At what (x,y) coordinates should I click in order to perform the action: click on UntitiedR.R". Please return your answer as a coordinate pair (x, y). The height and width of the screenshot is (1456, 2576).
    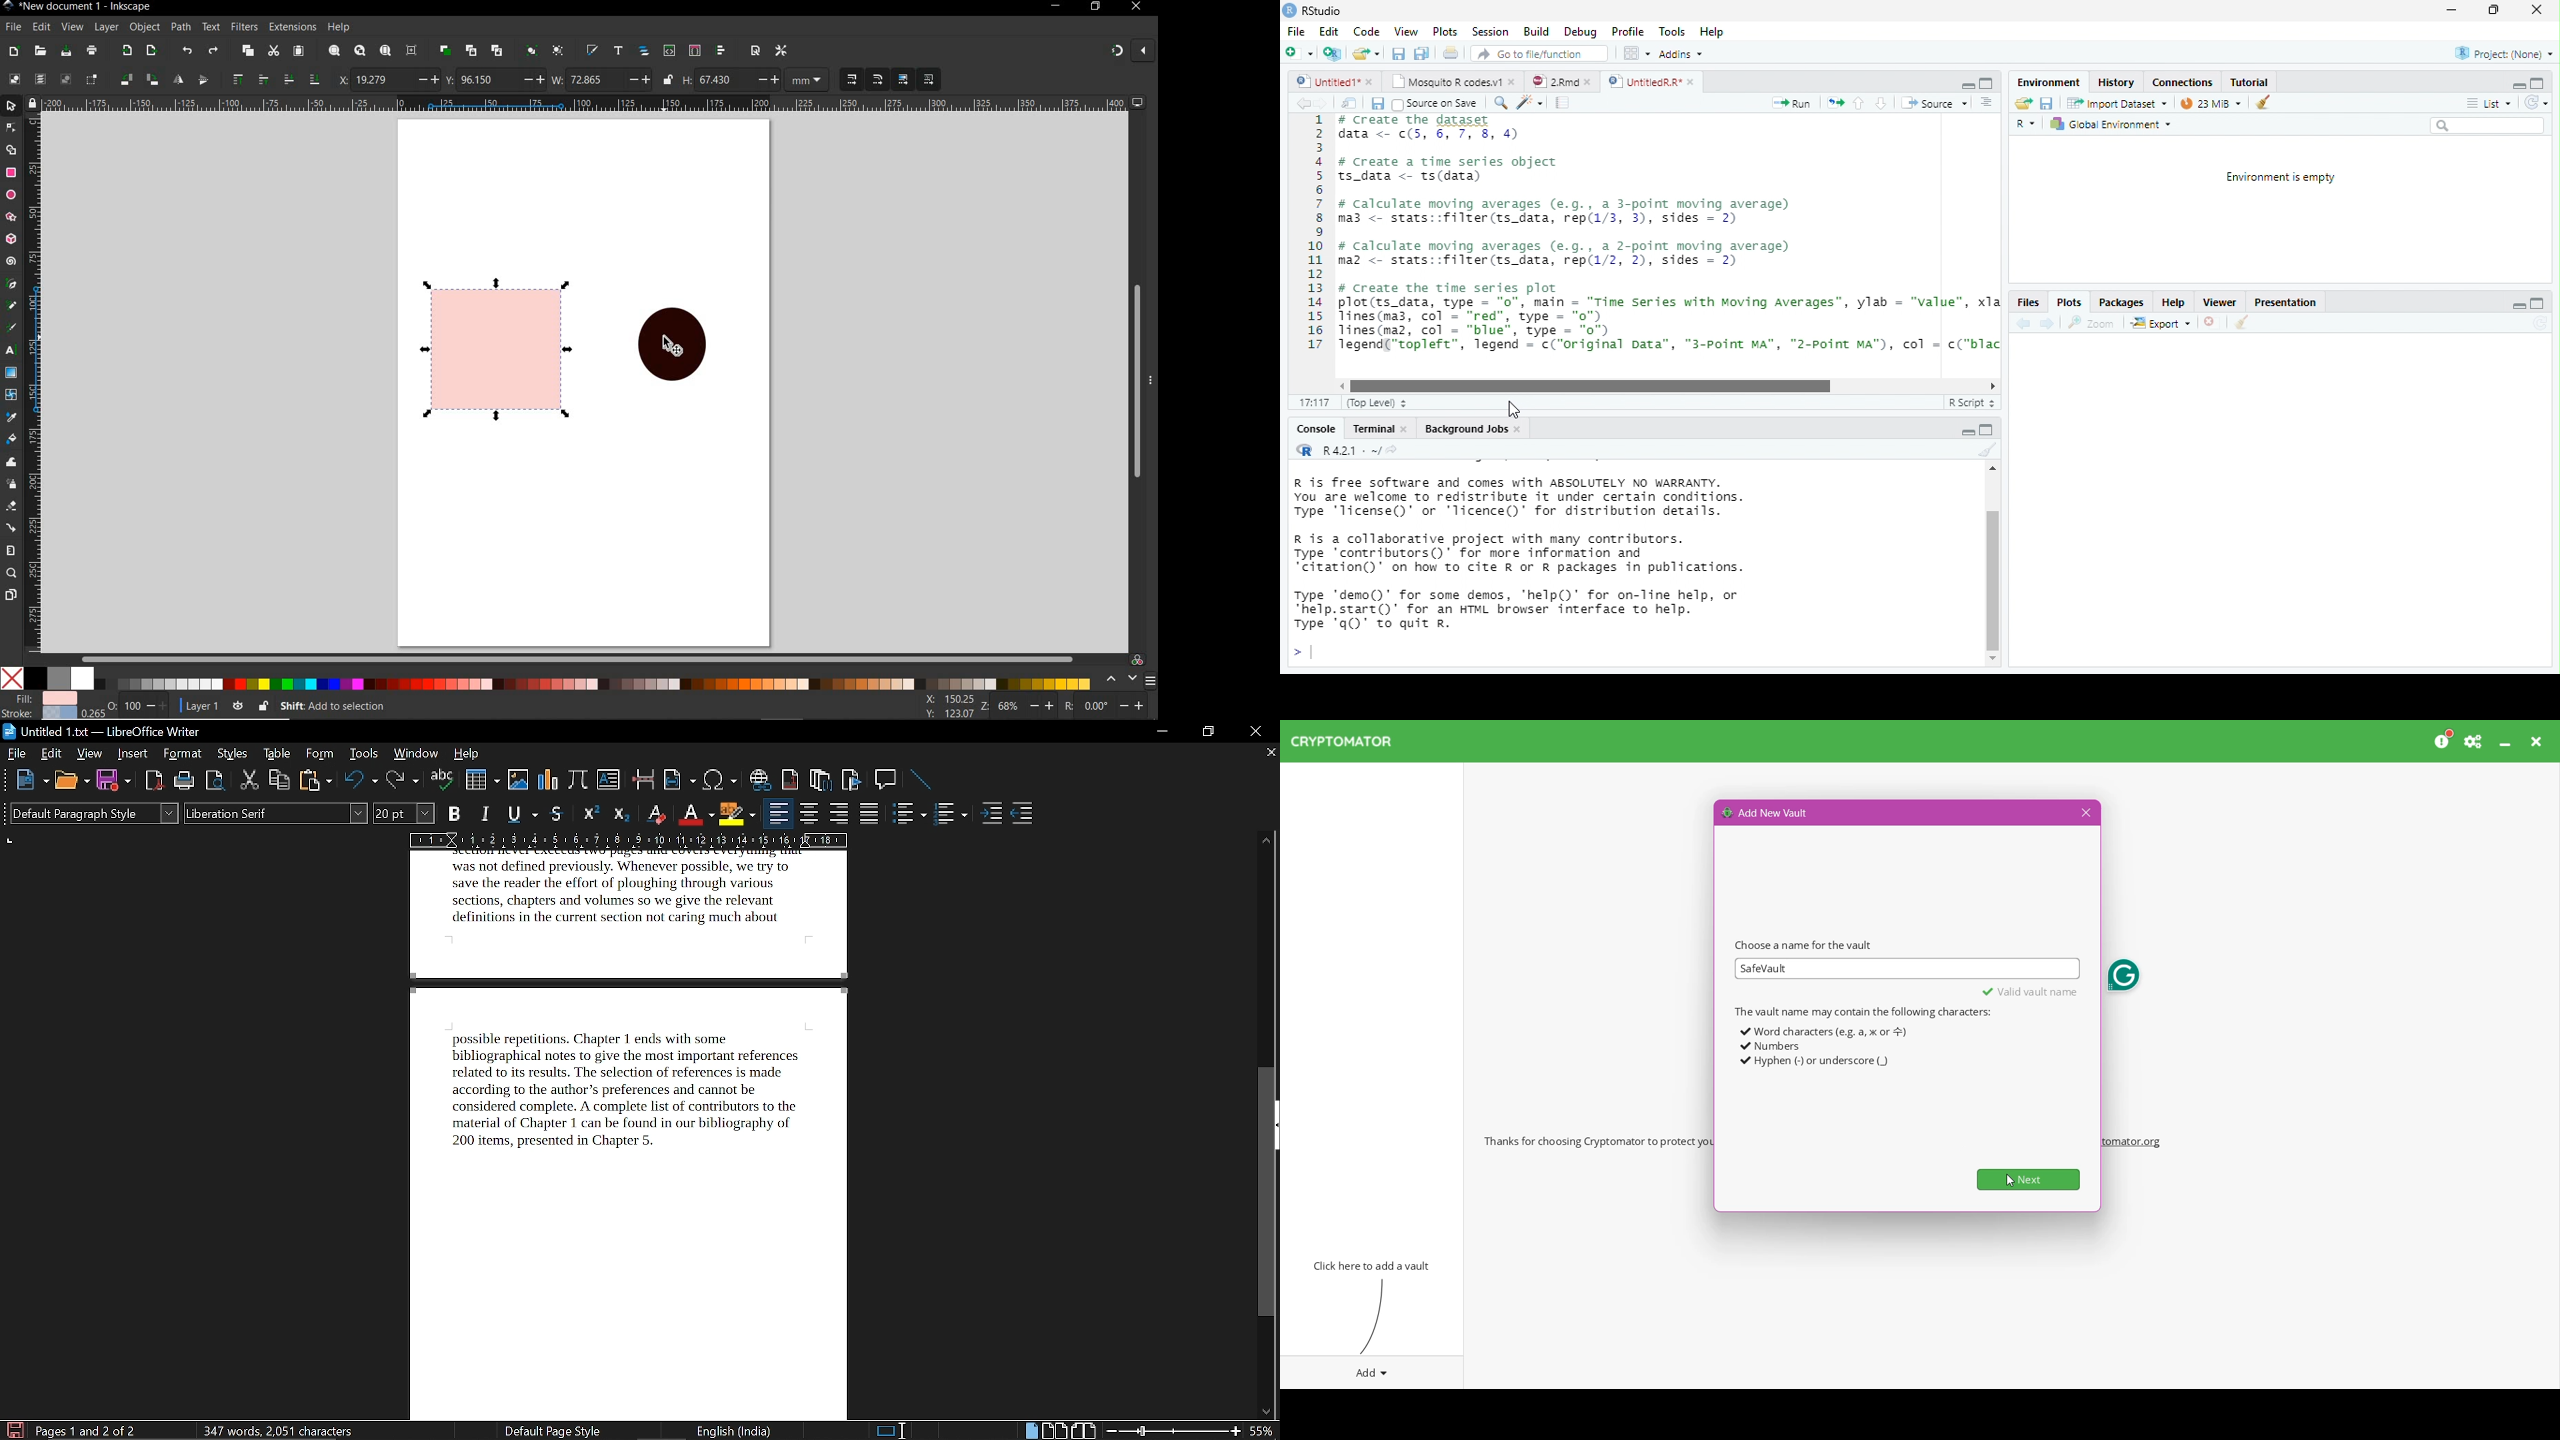
    Looking at the image, I should click on (1643, 82).